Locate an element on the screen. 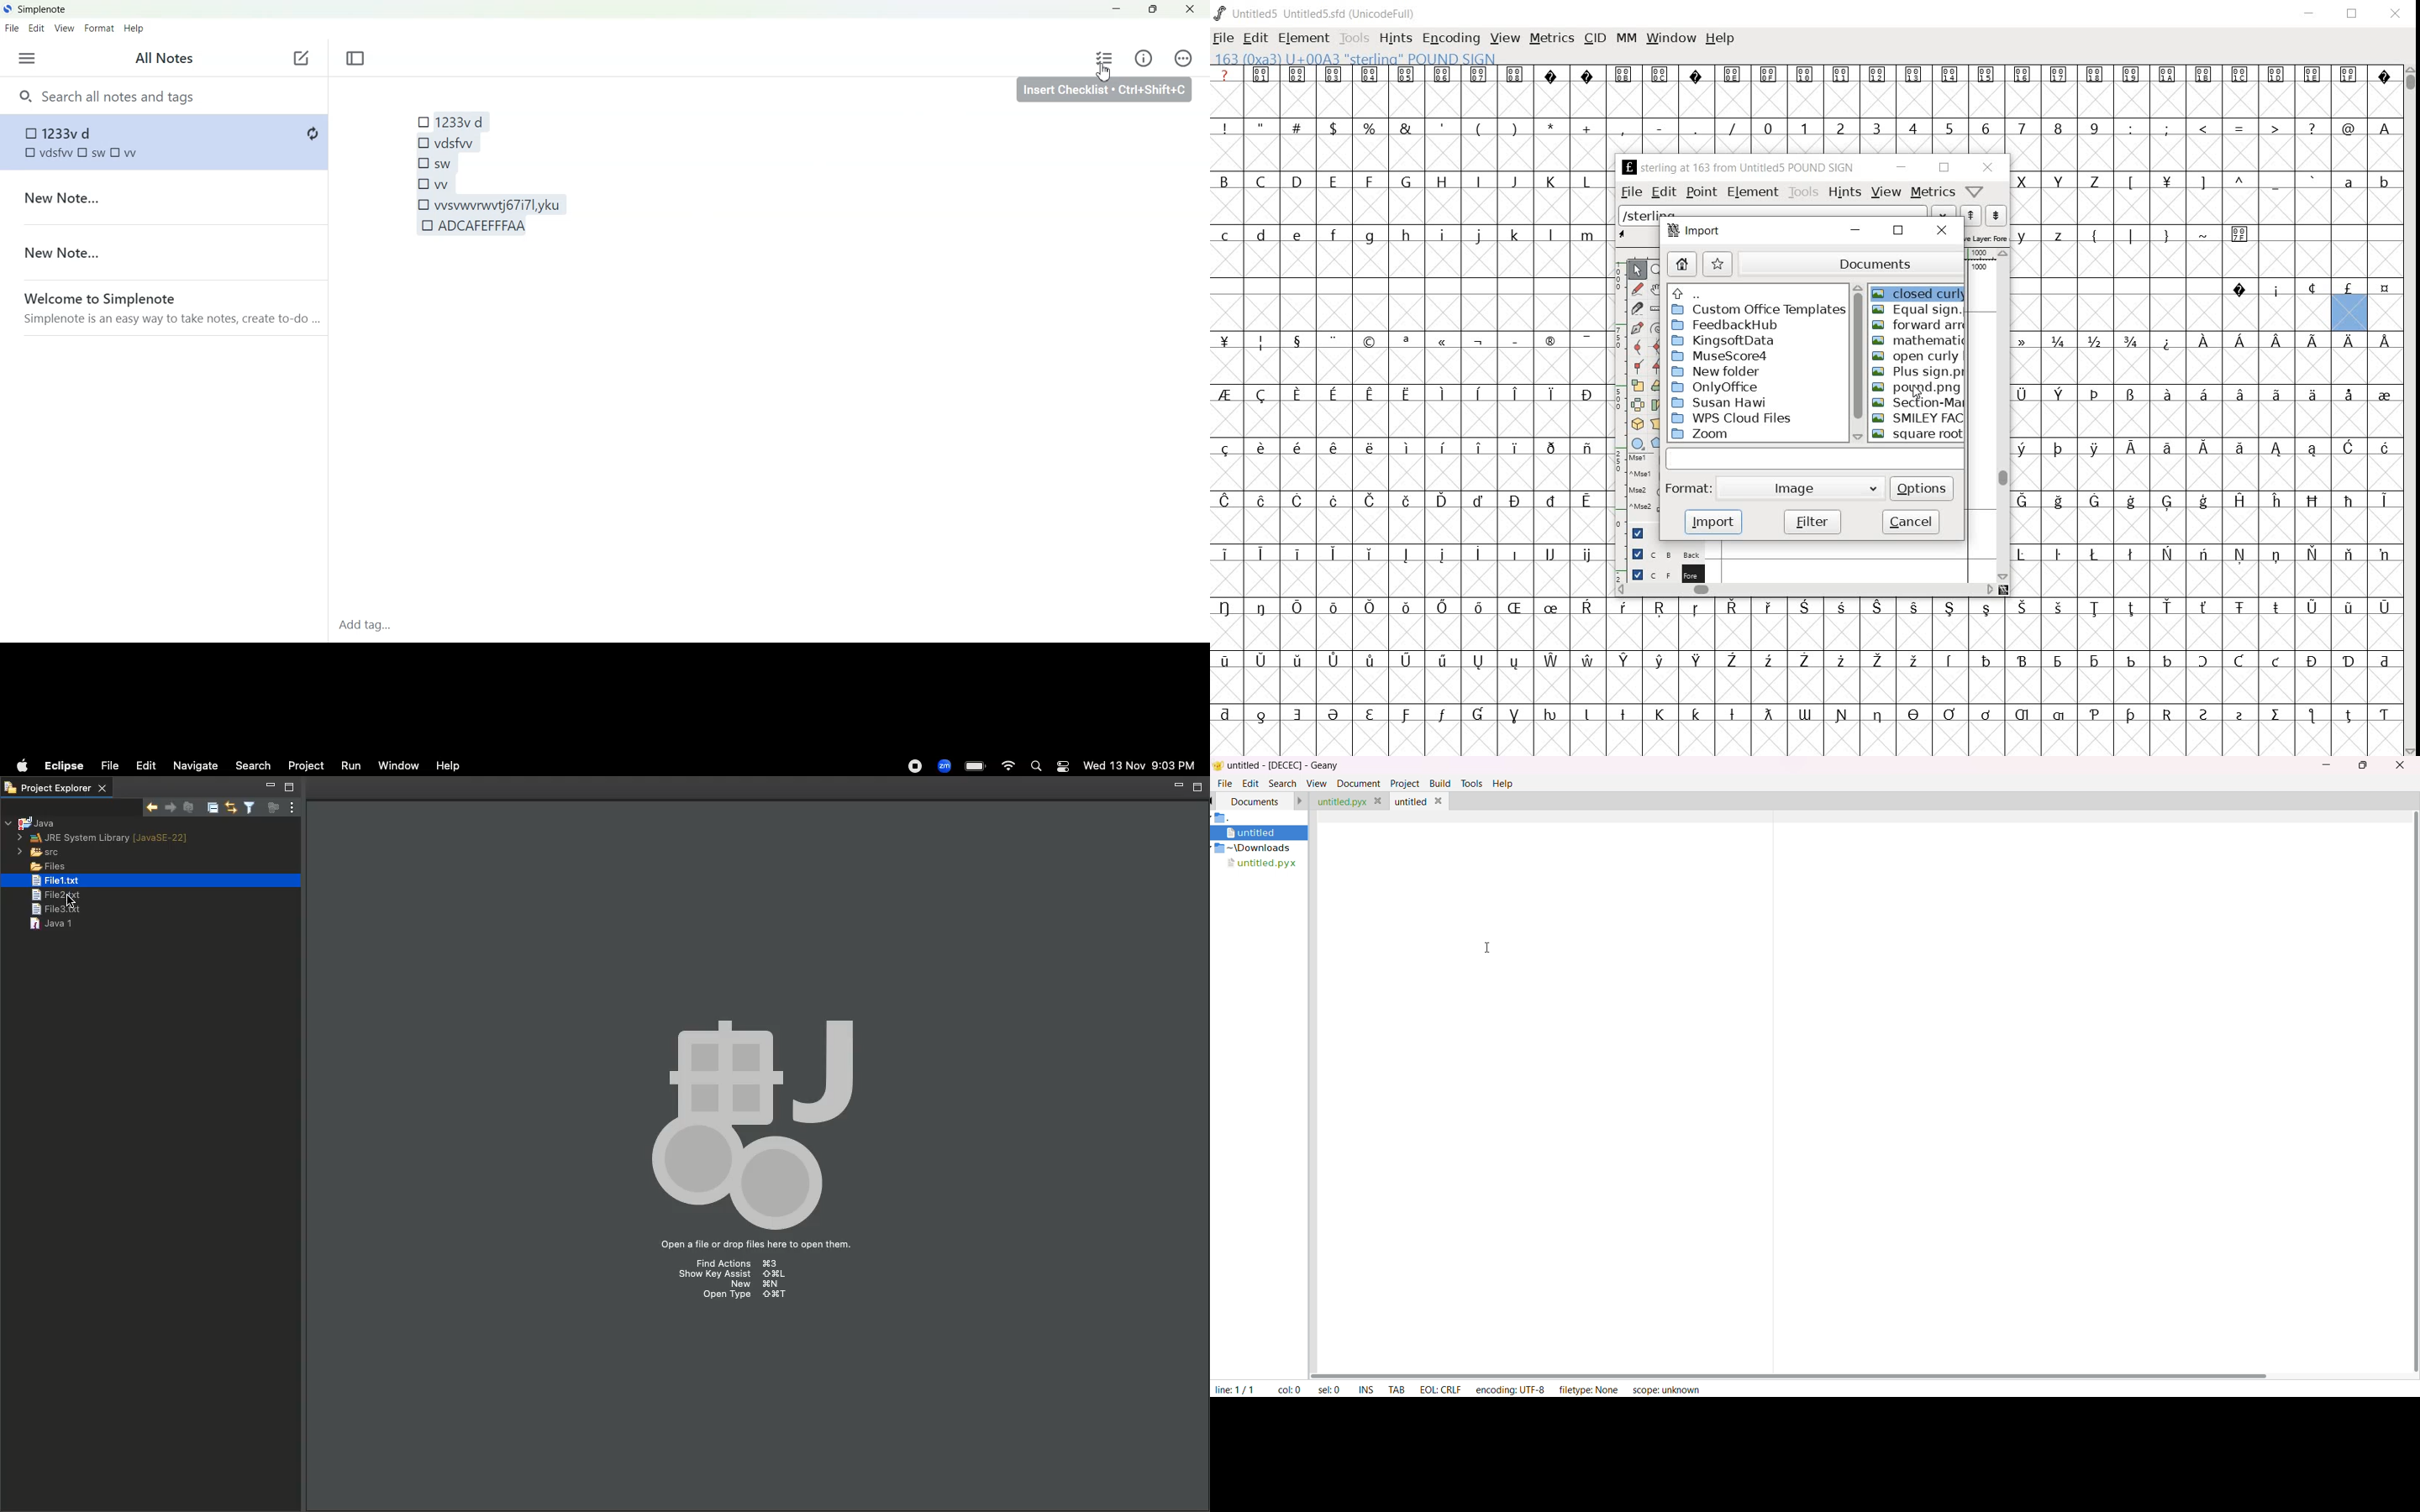 The width and height of the screenshot is (2436, 1512). Select and deselect filters  is located at coordinates (248, 808).